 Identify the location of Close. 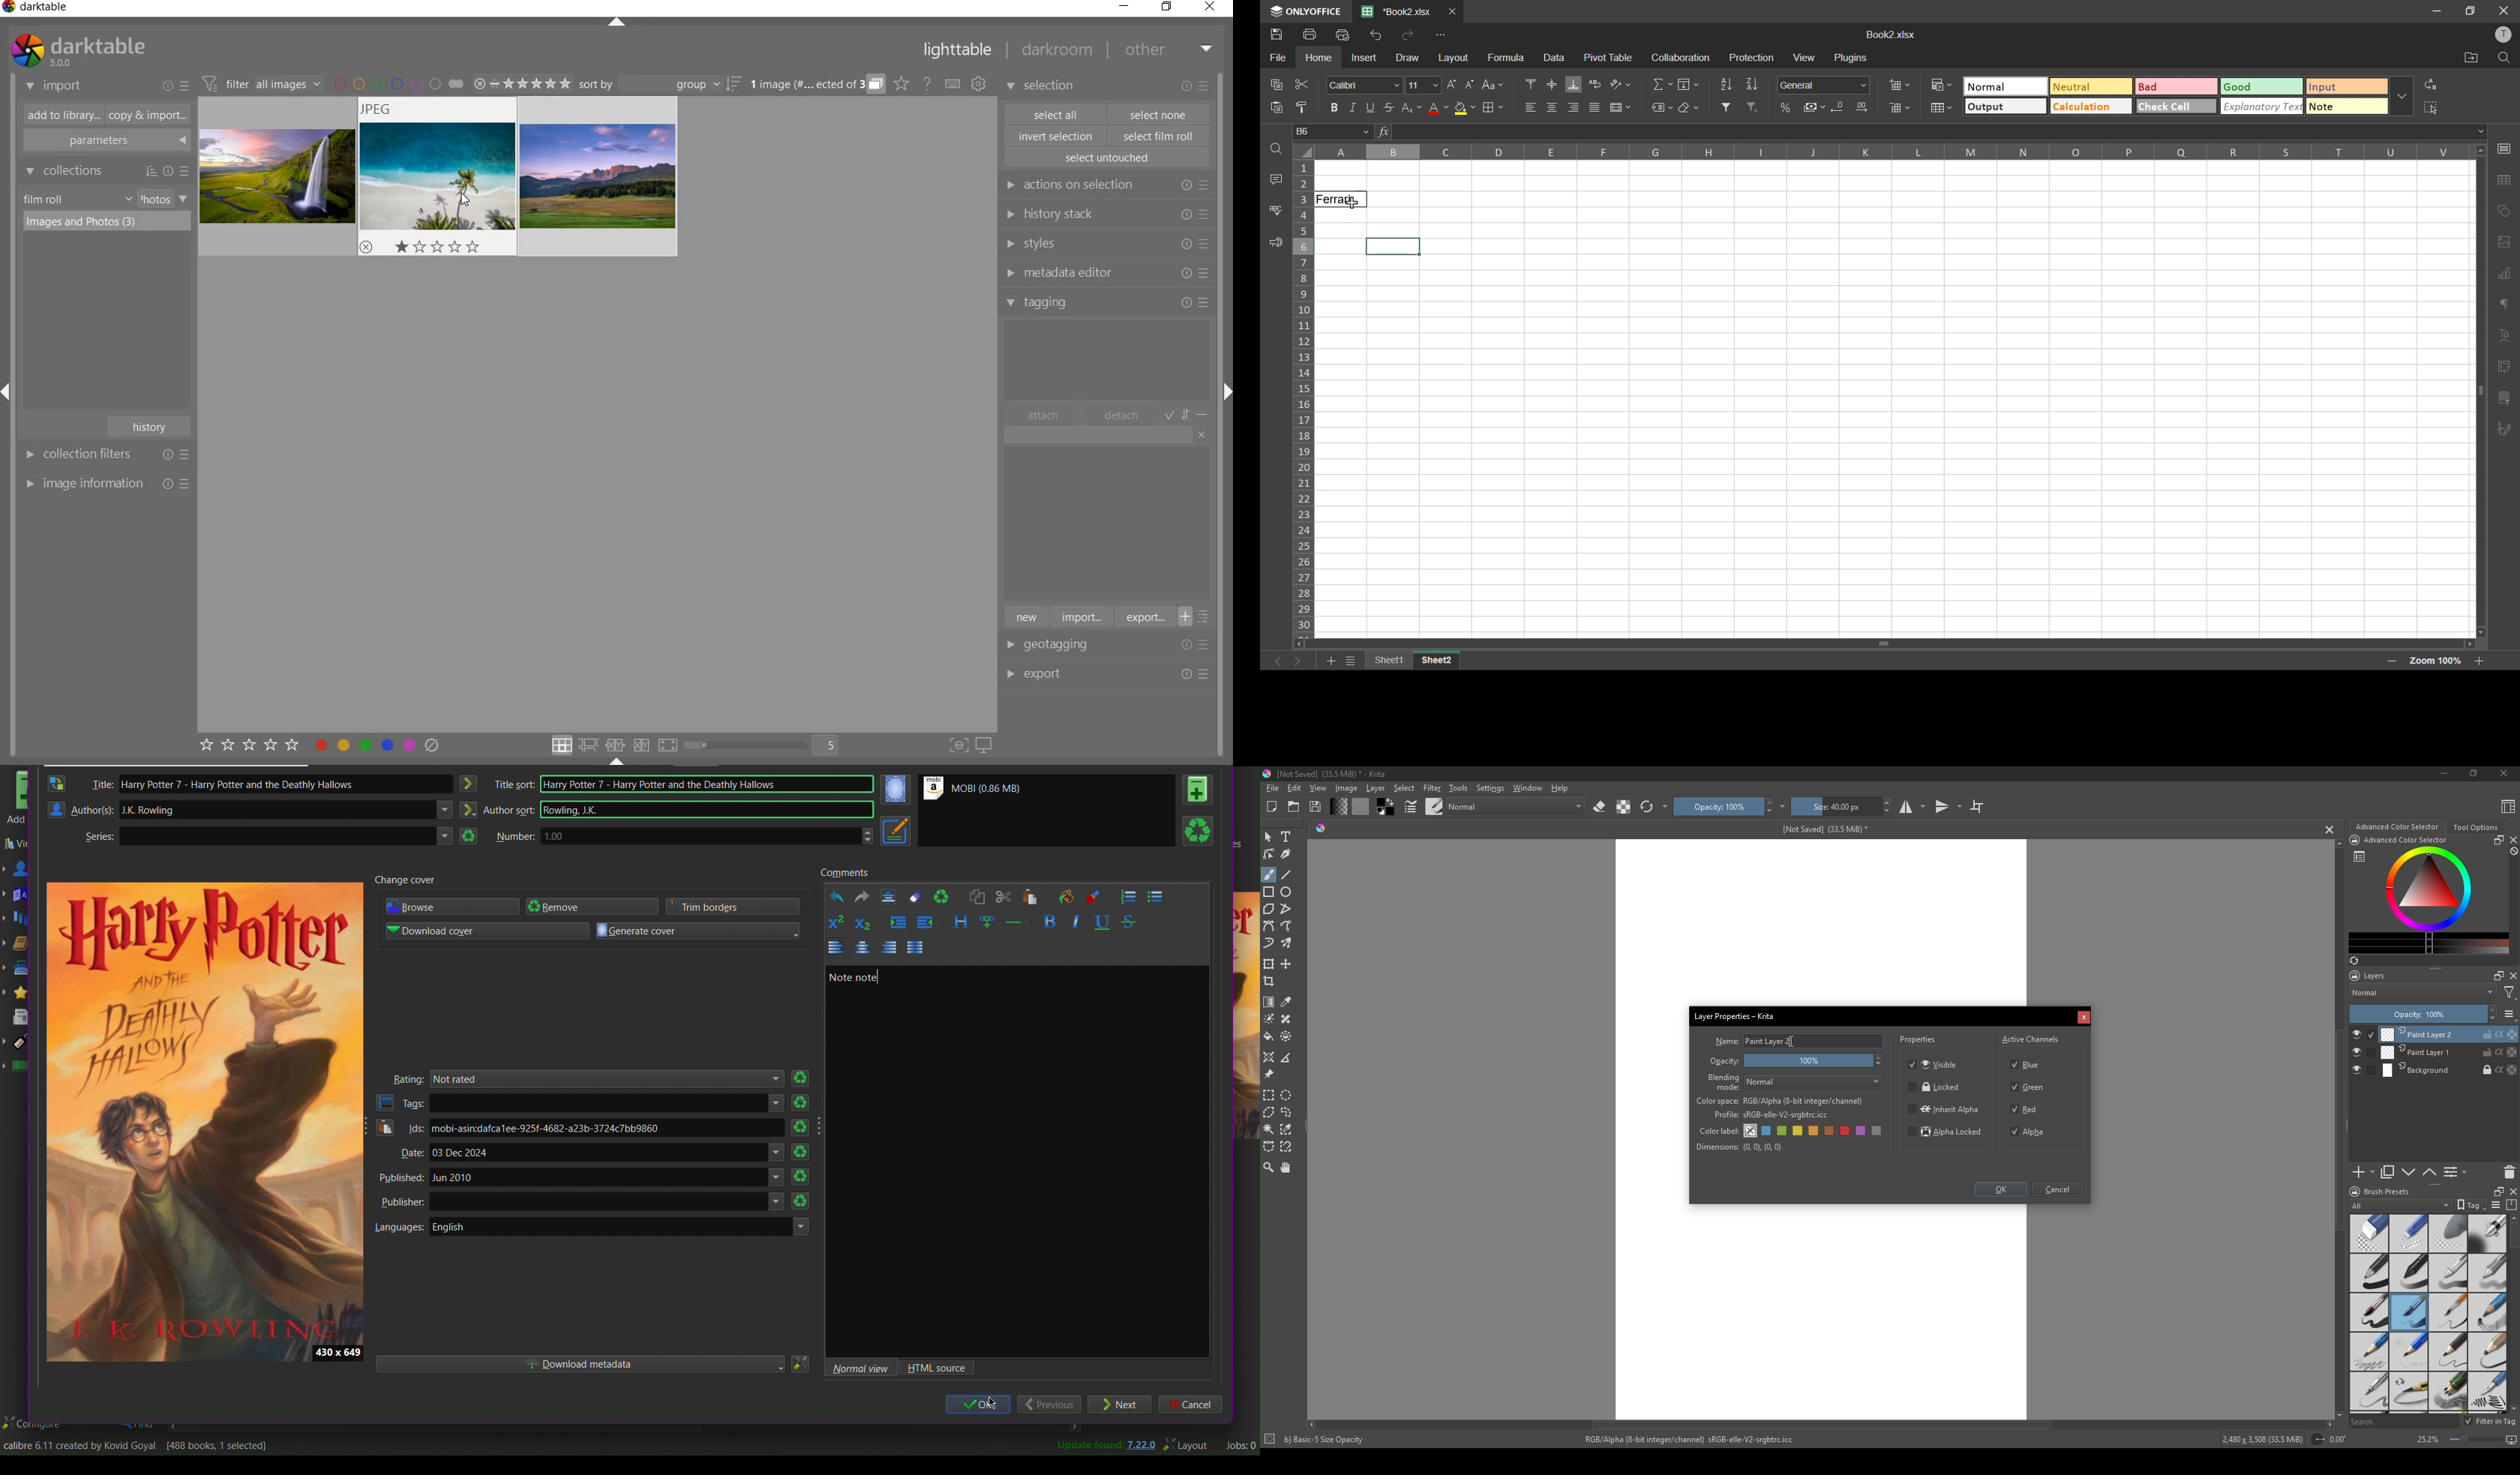
(2501, 774).